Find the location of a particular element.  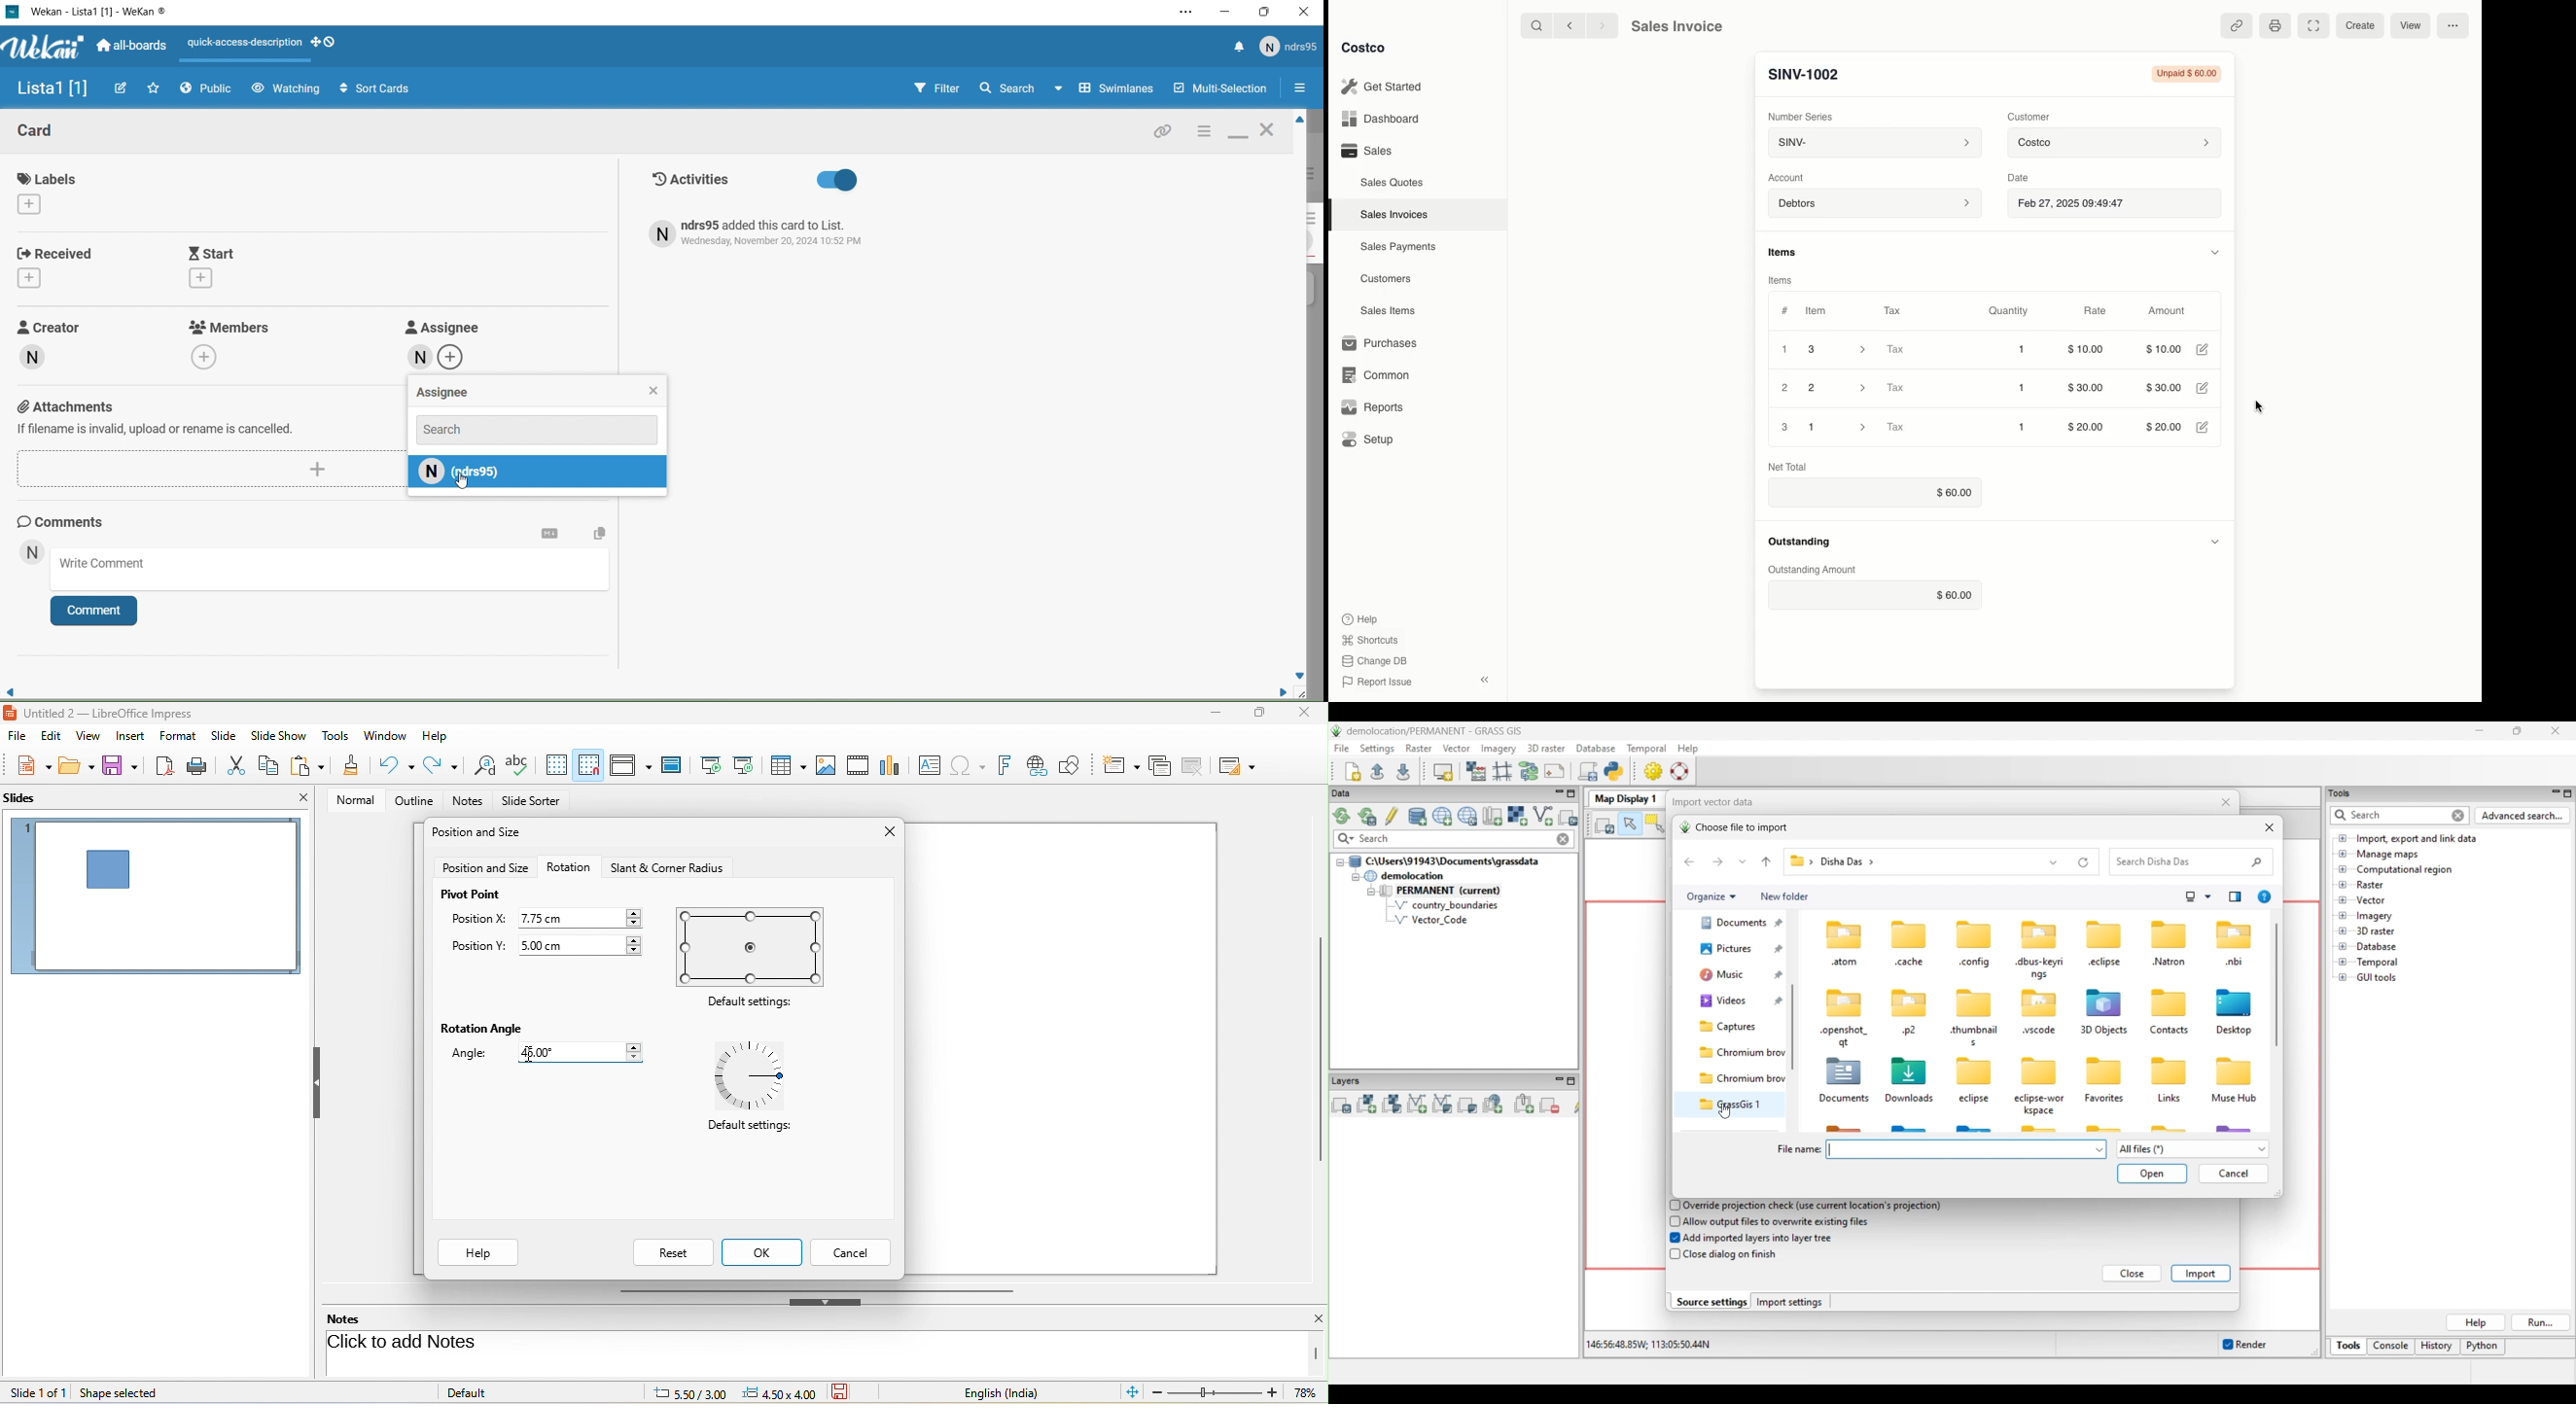

3 is located at coordinates (1841, 349).